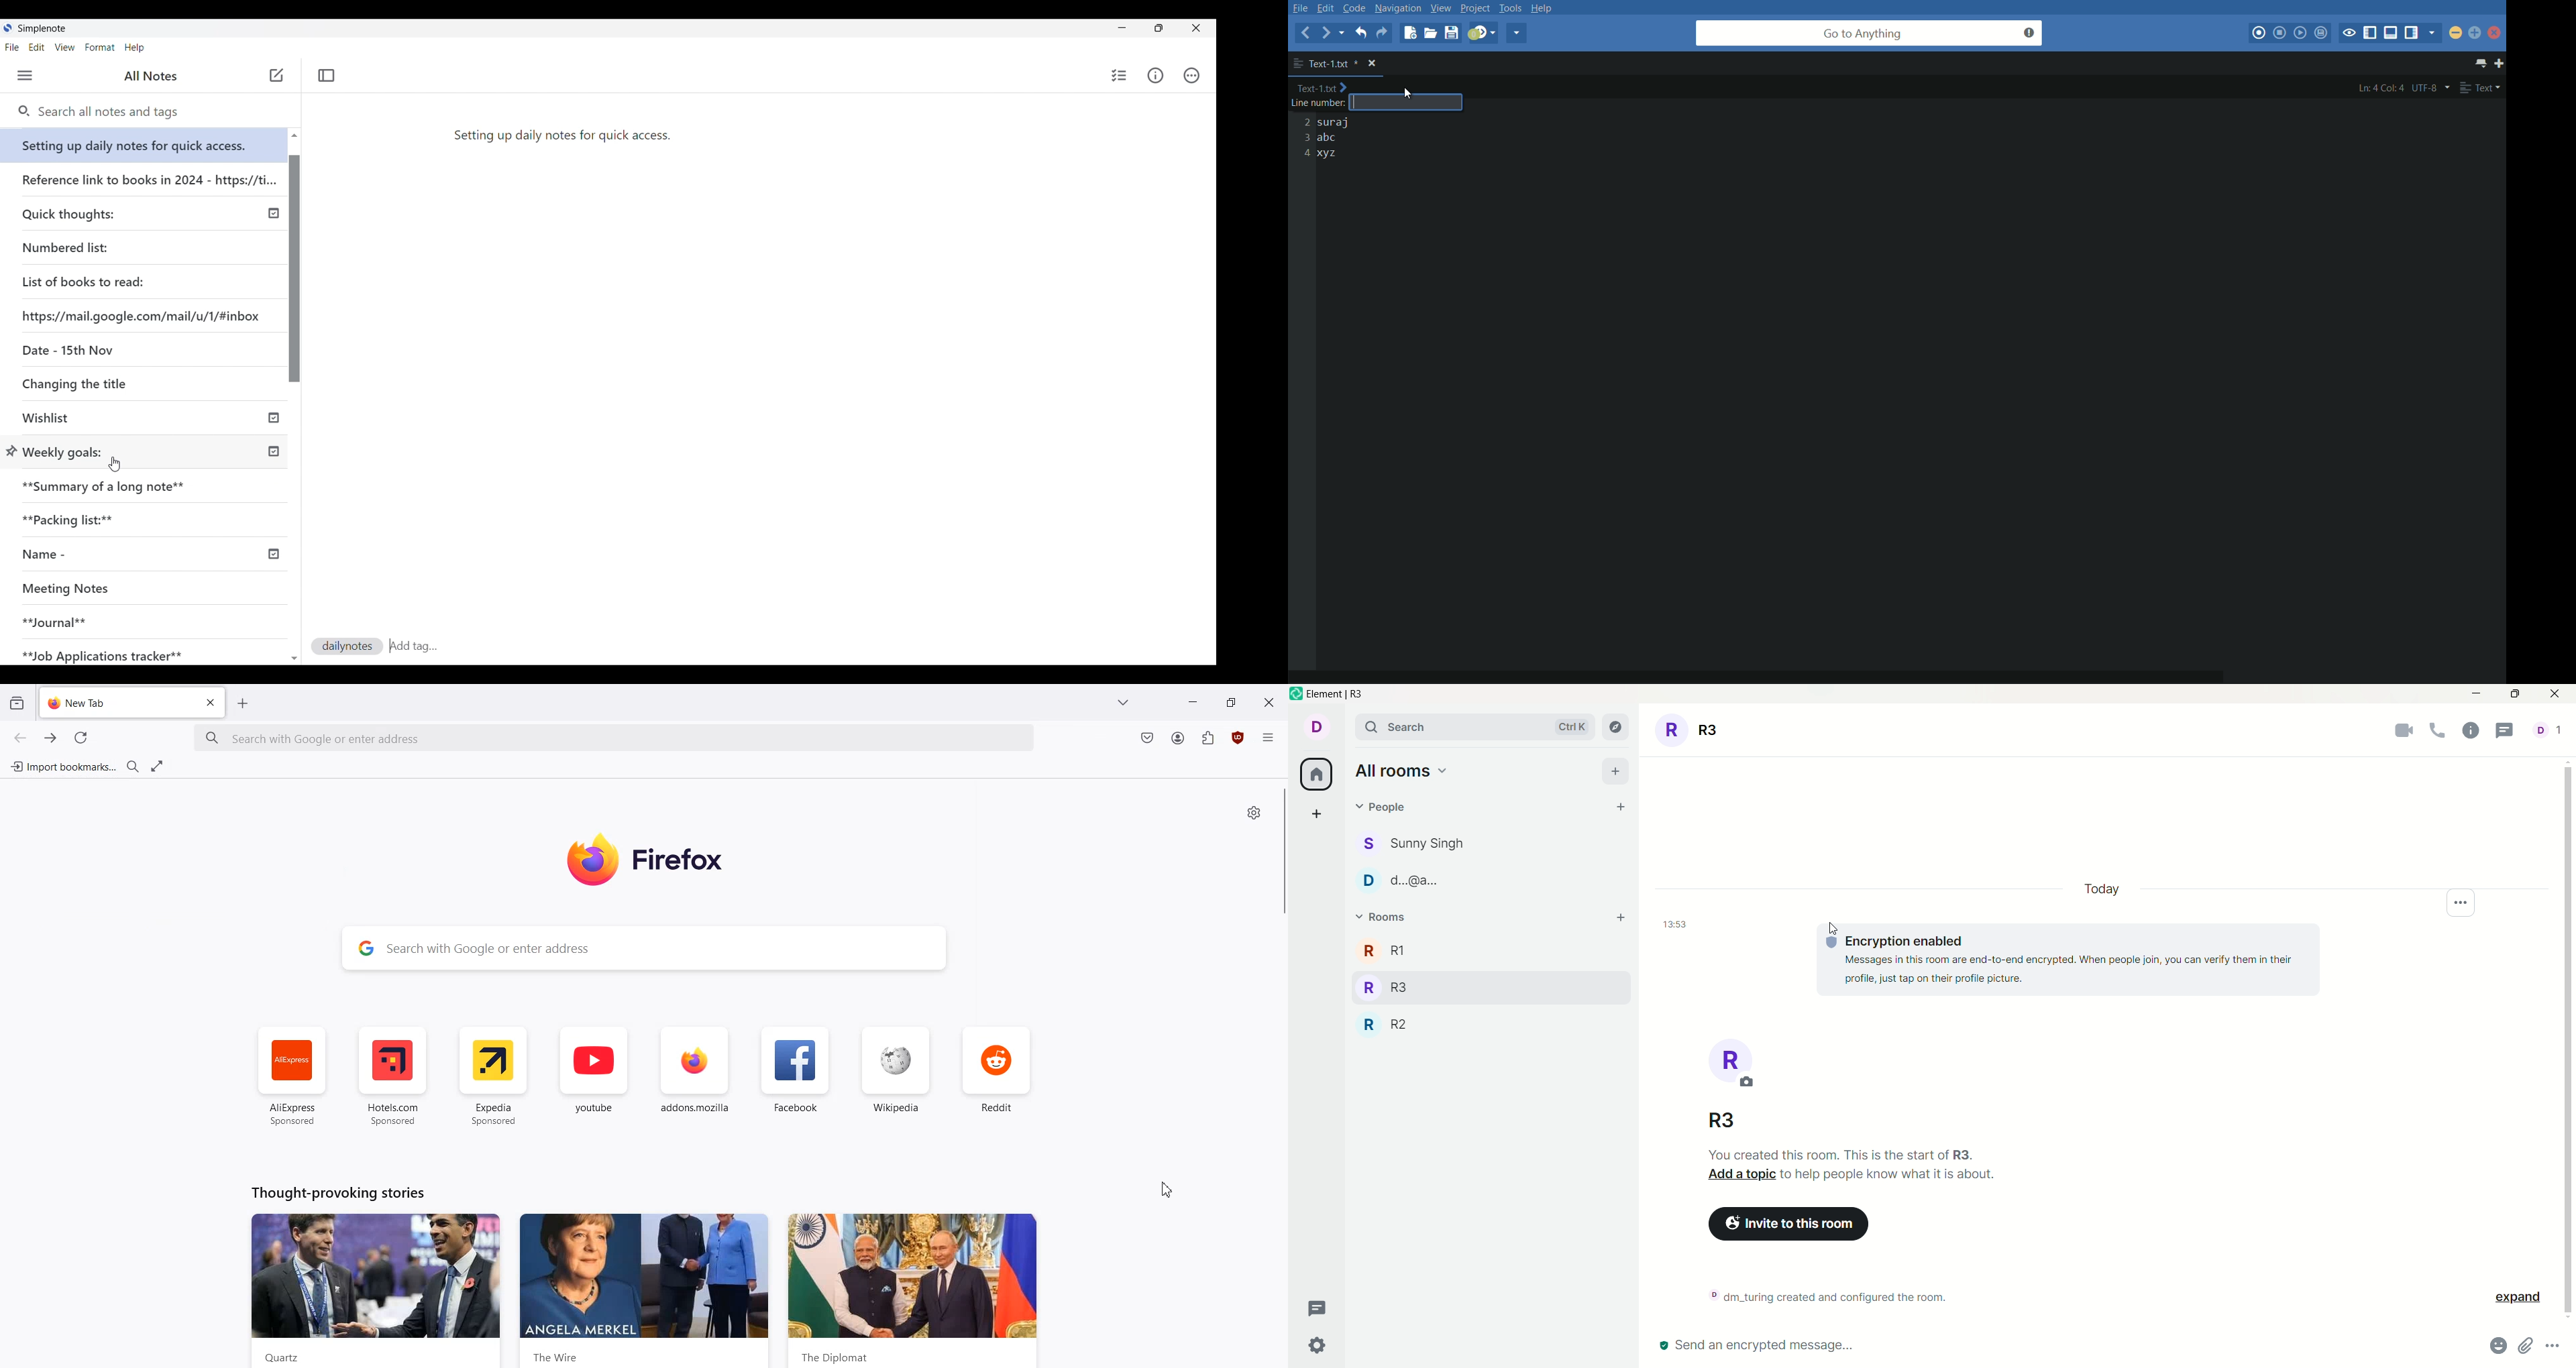  Describe the element at coordinates (1155, 76) in the screenshot. I see `Info` at that location.